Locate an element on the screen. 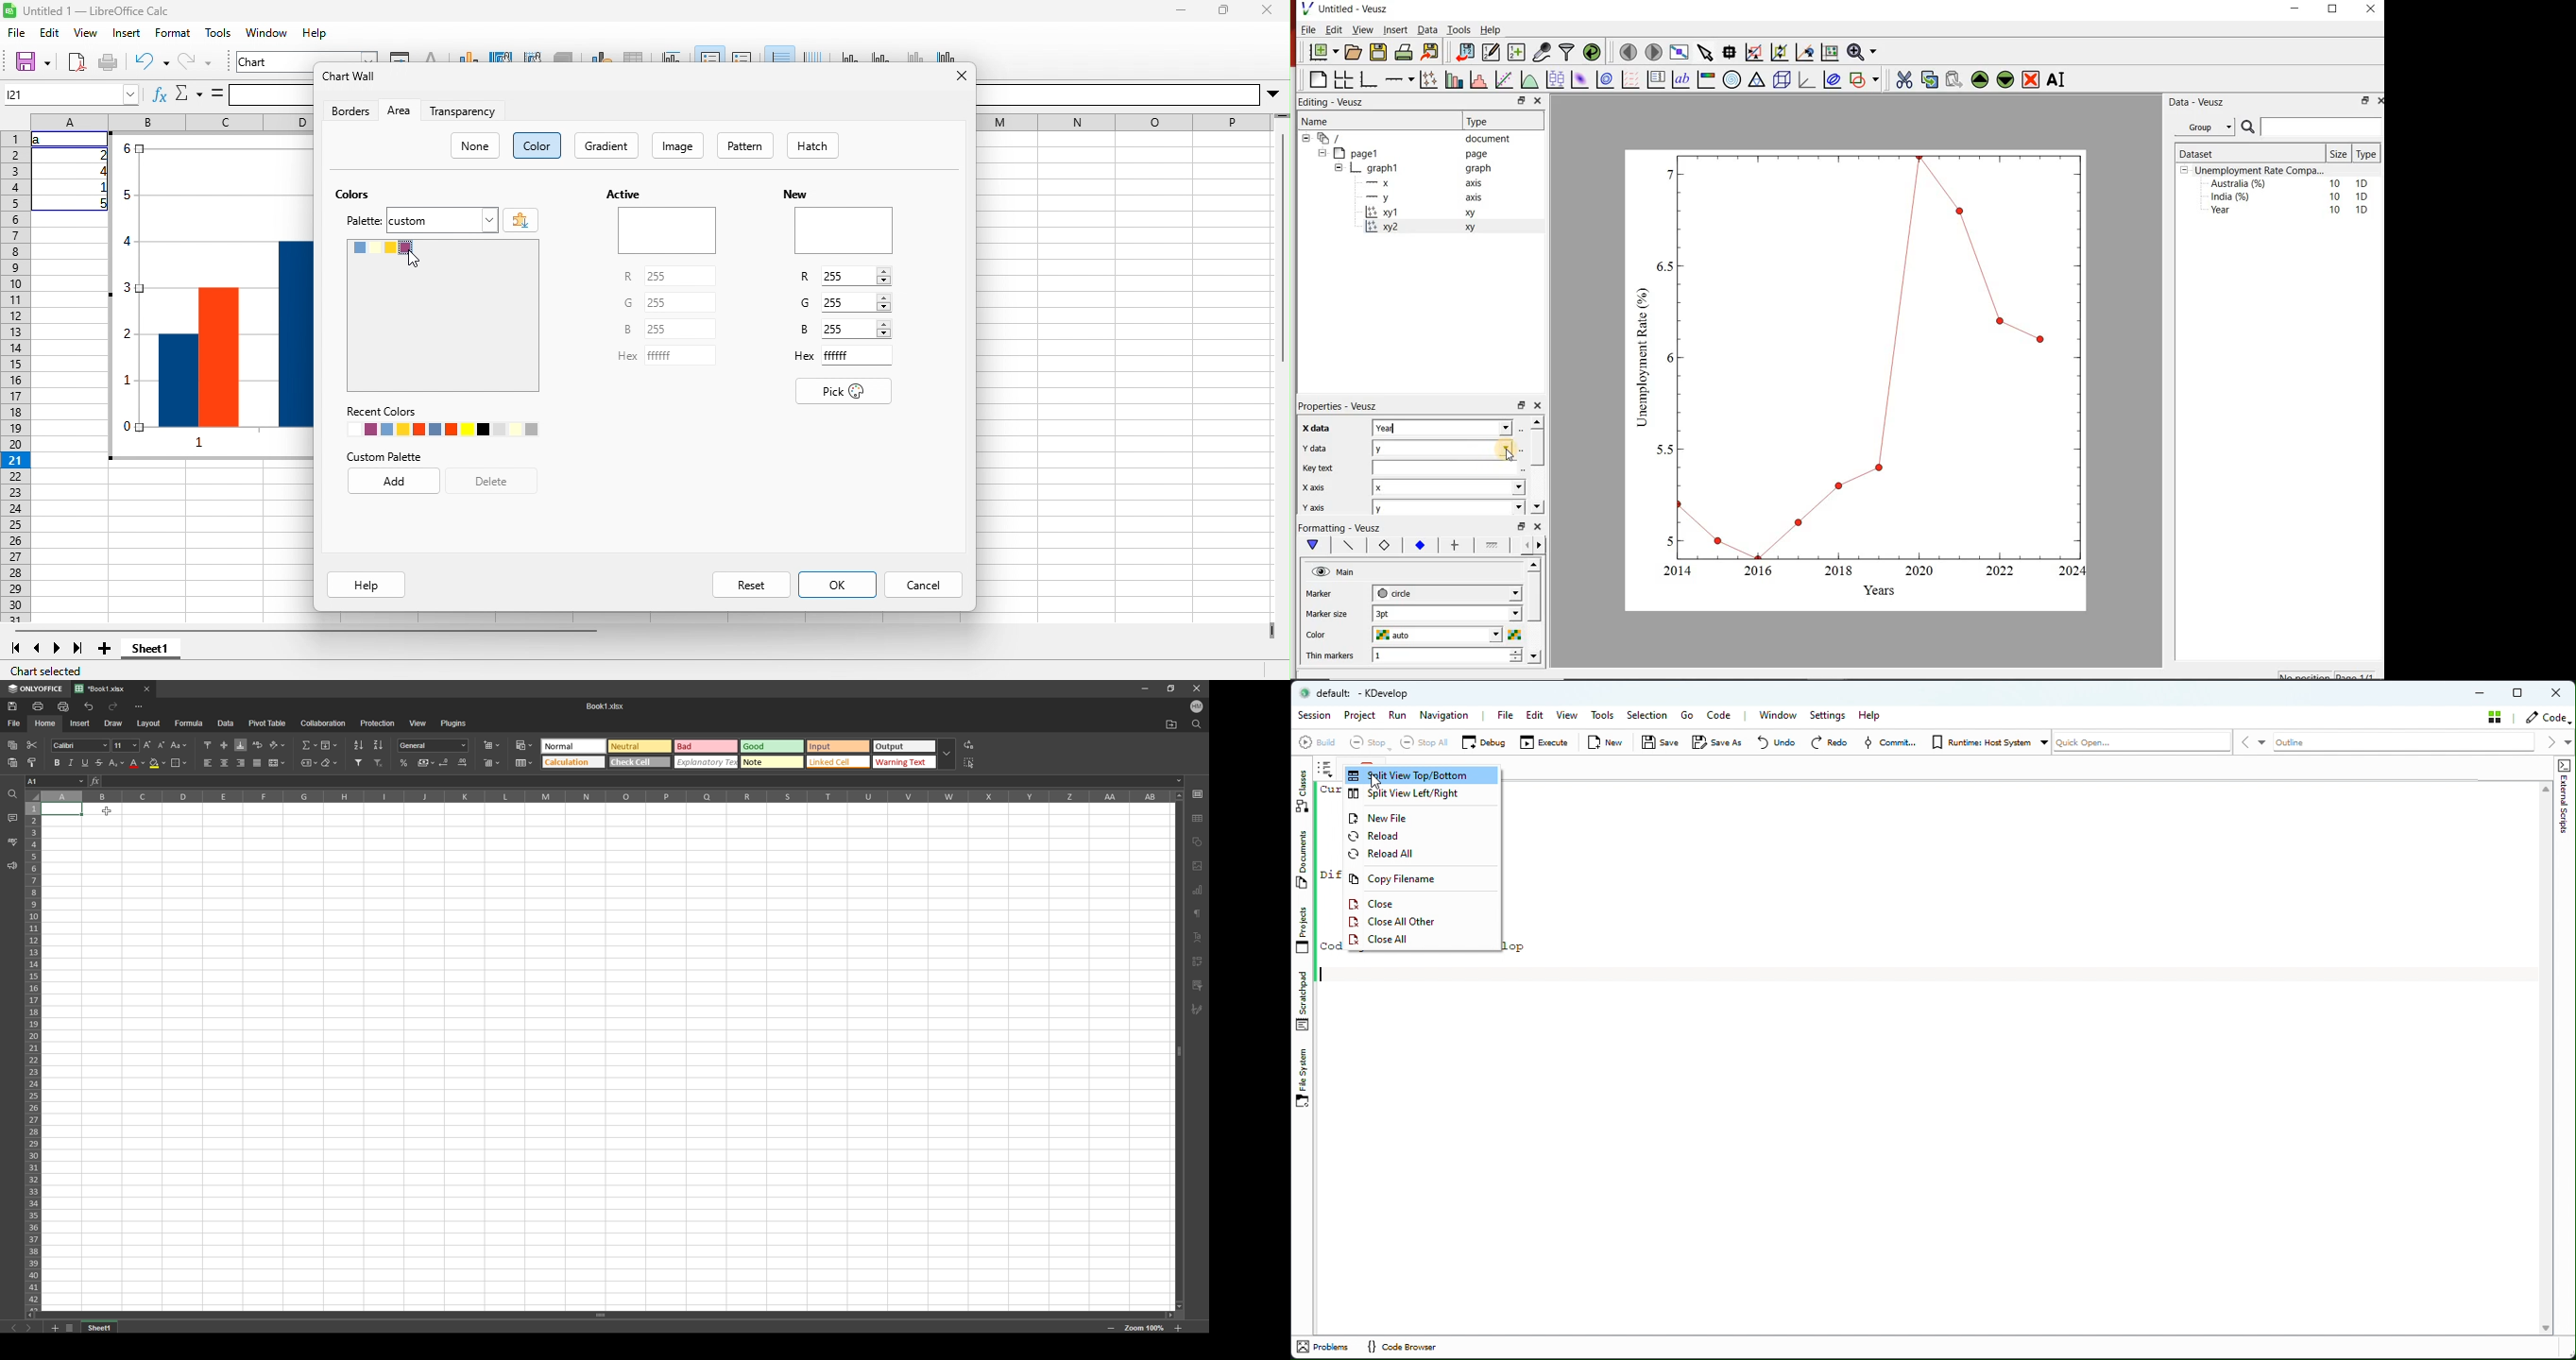 Image resolution: width=2576 pixels, height=1372 pixels. ok is located at coordinates (838, 585).